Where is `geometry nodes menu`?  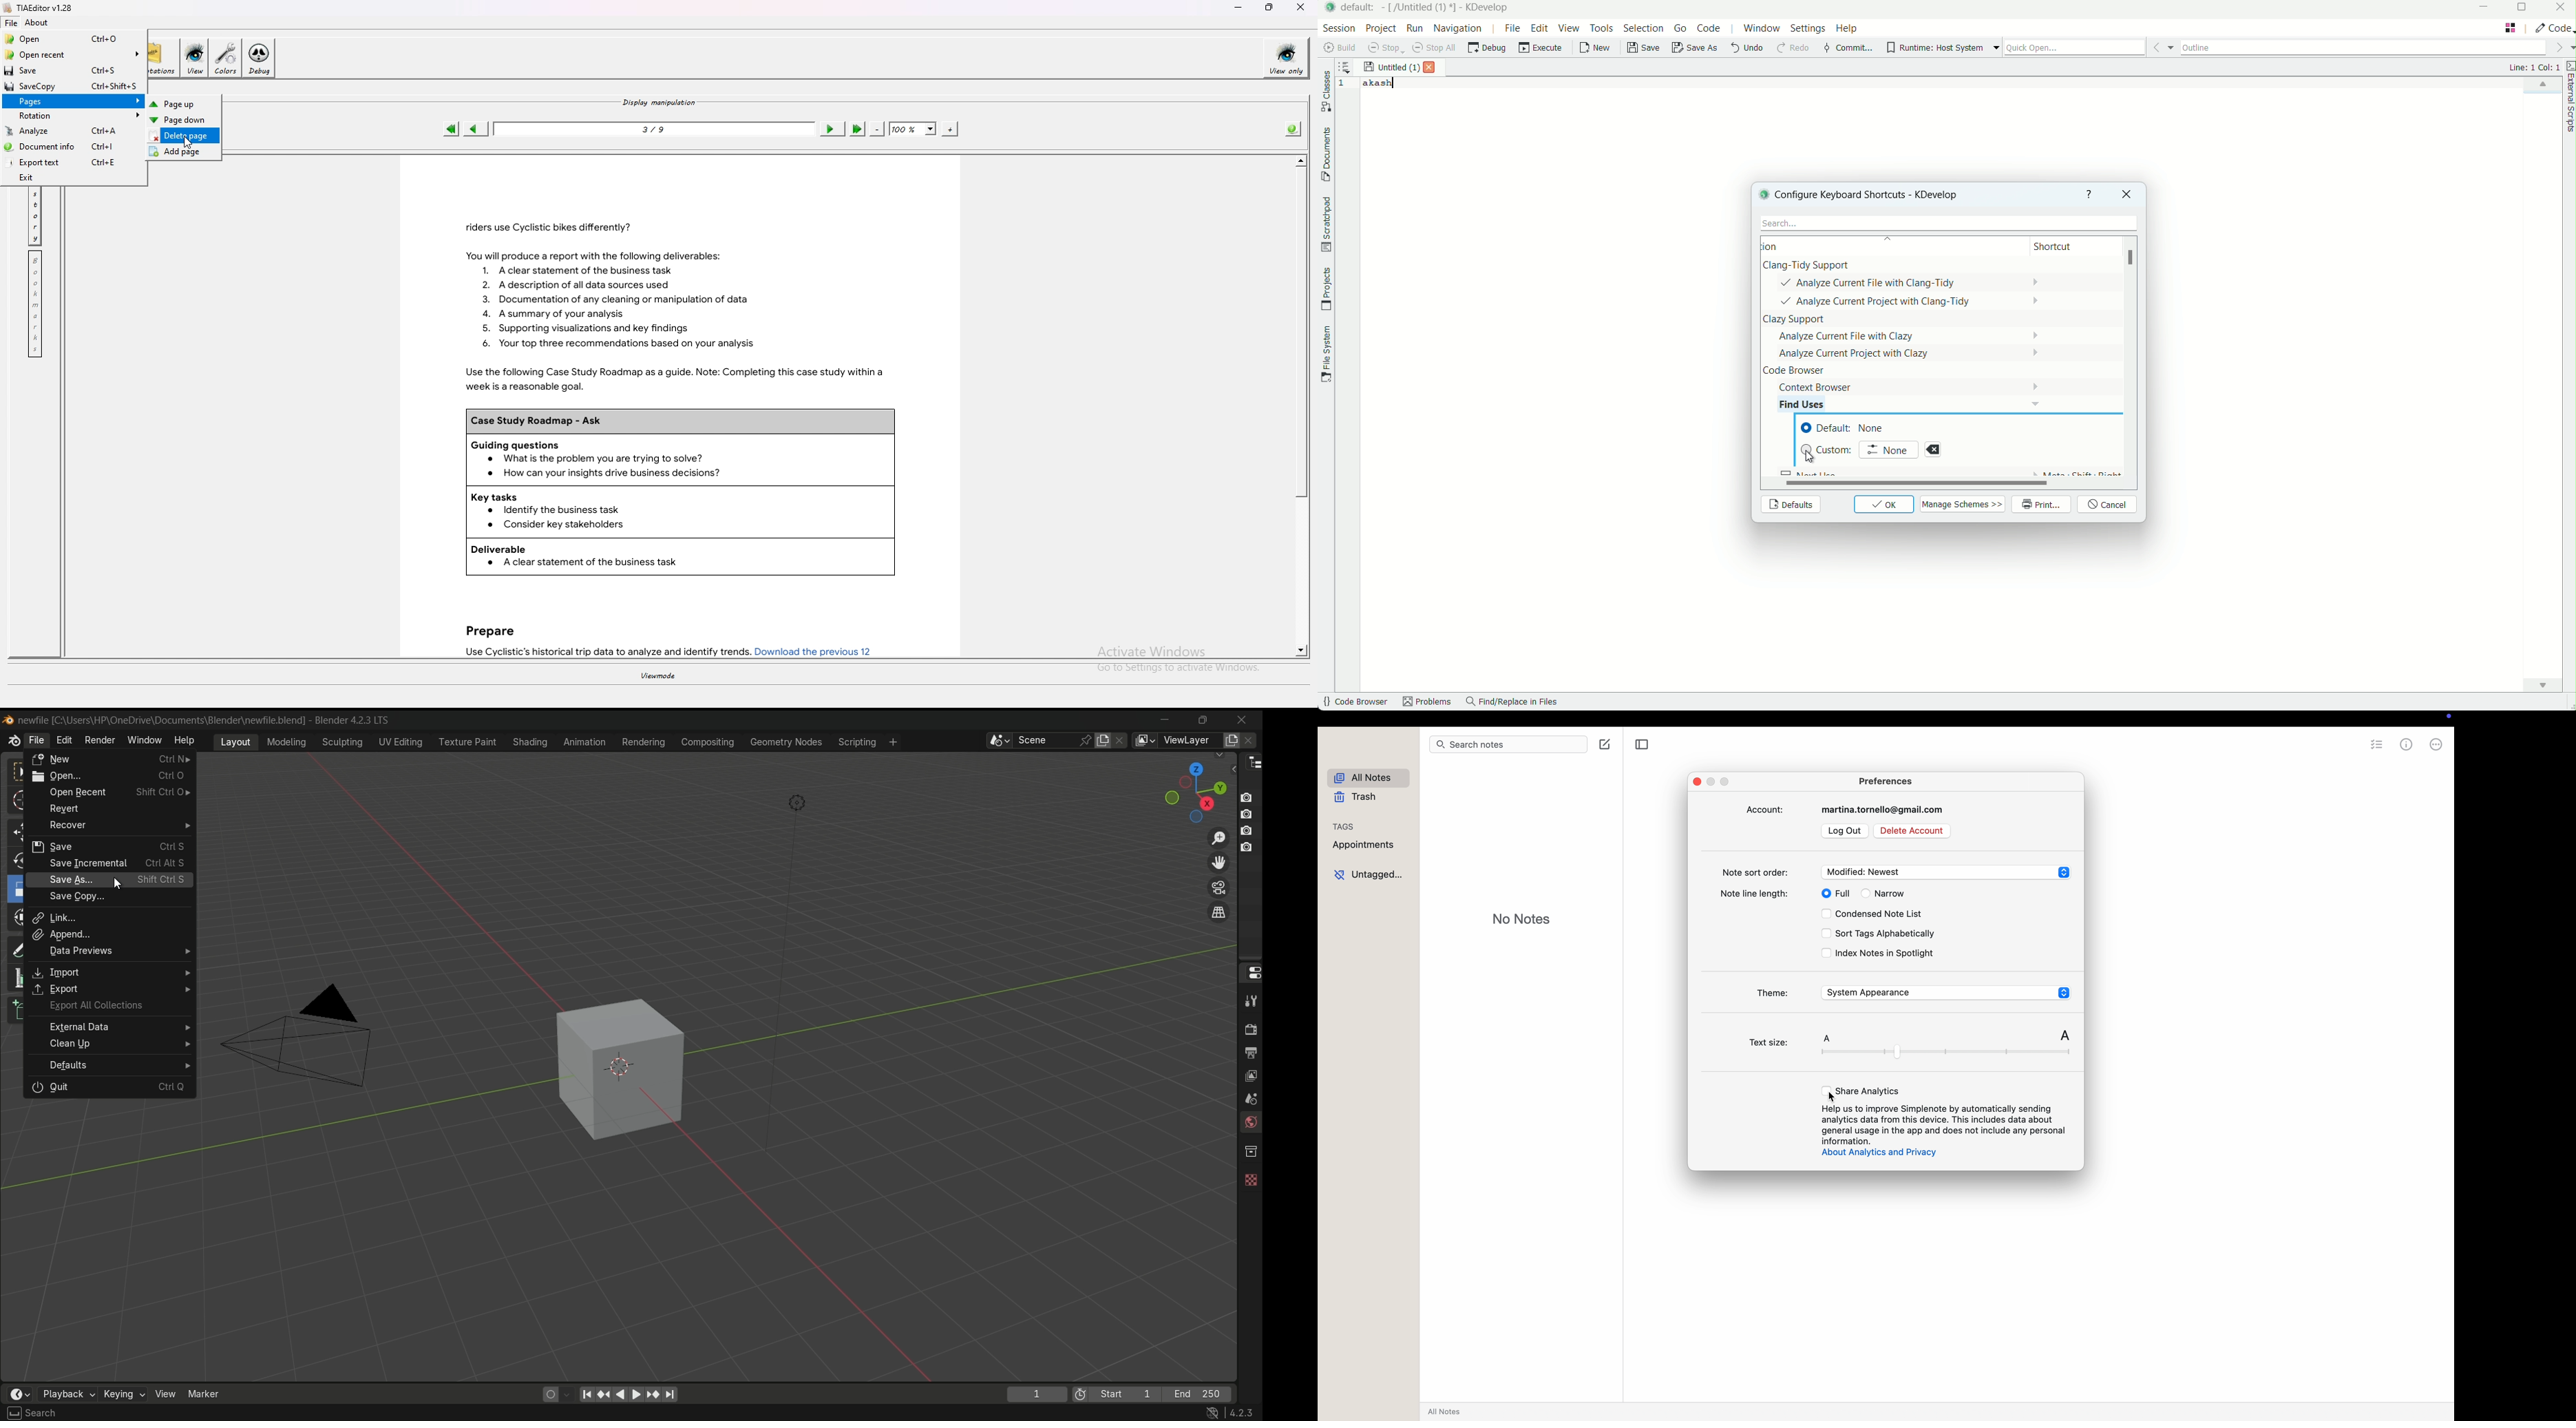 geometry nodes menu is located at coordinates (785, 742).